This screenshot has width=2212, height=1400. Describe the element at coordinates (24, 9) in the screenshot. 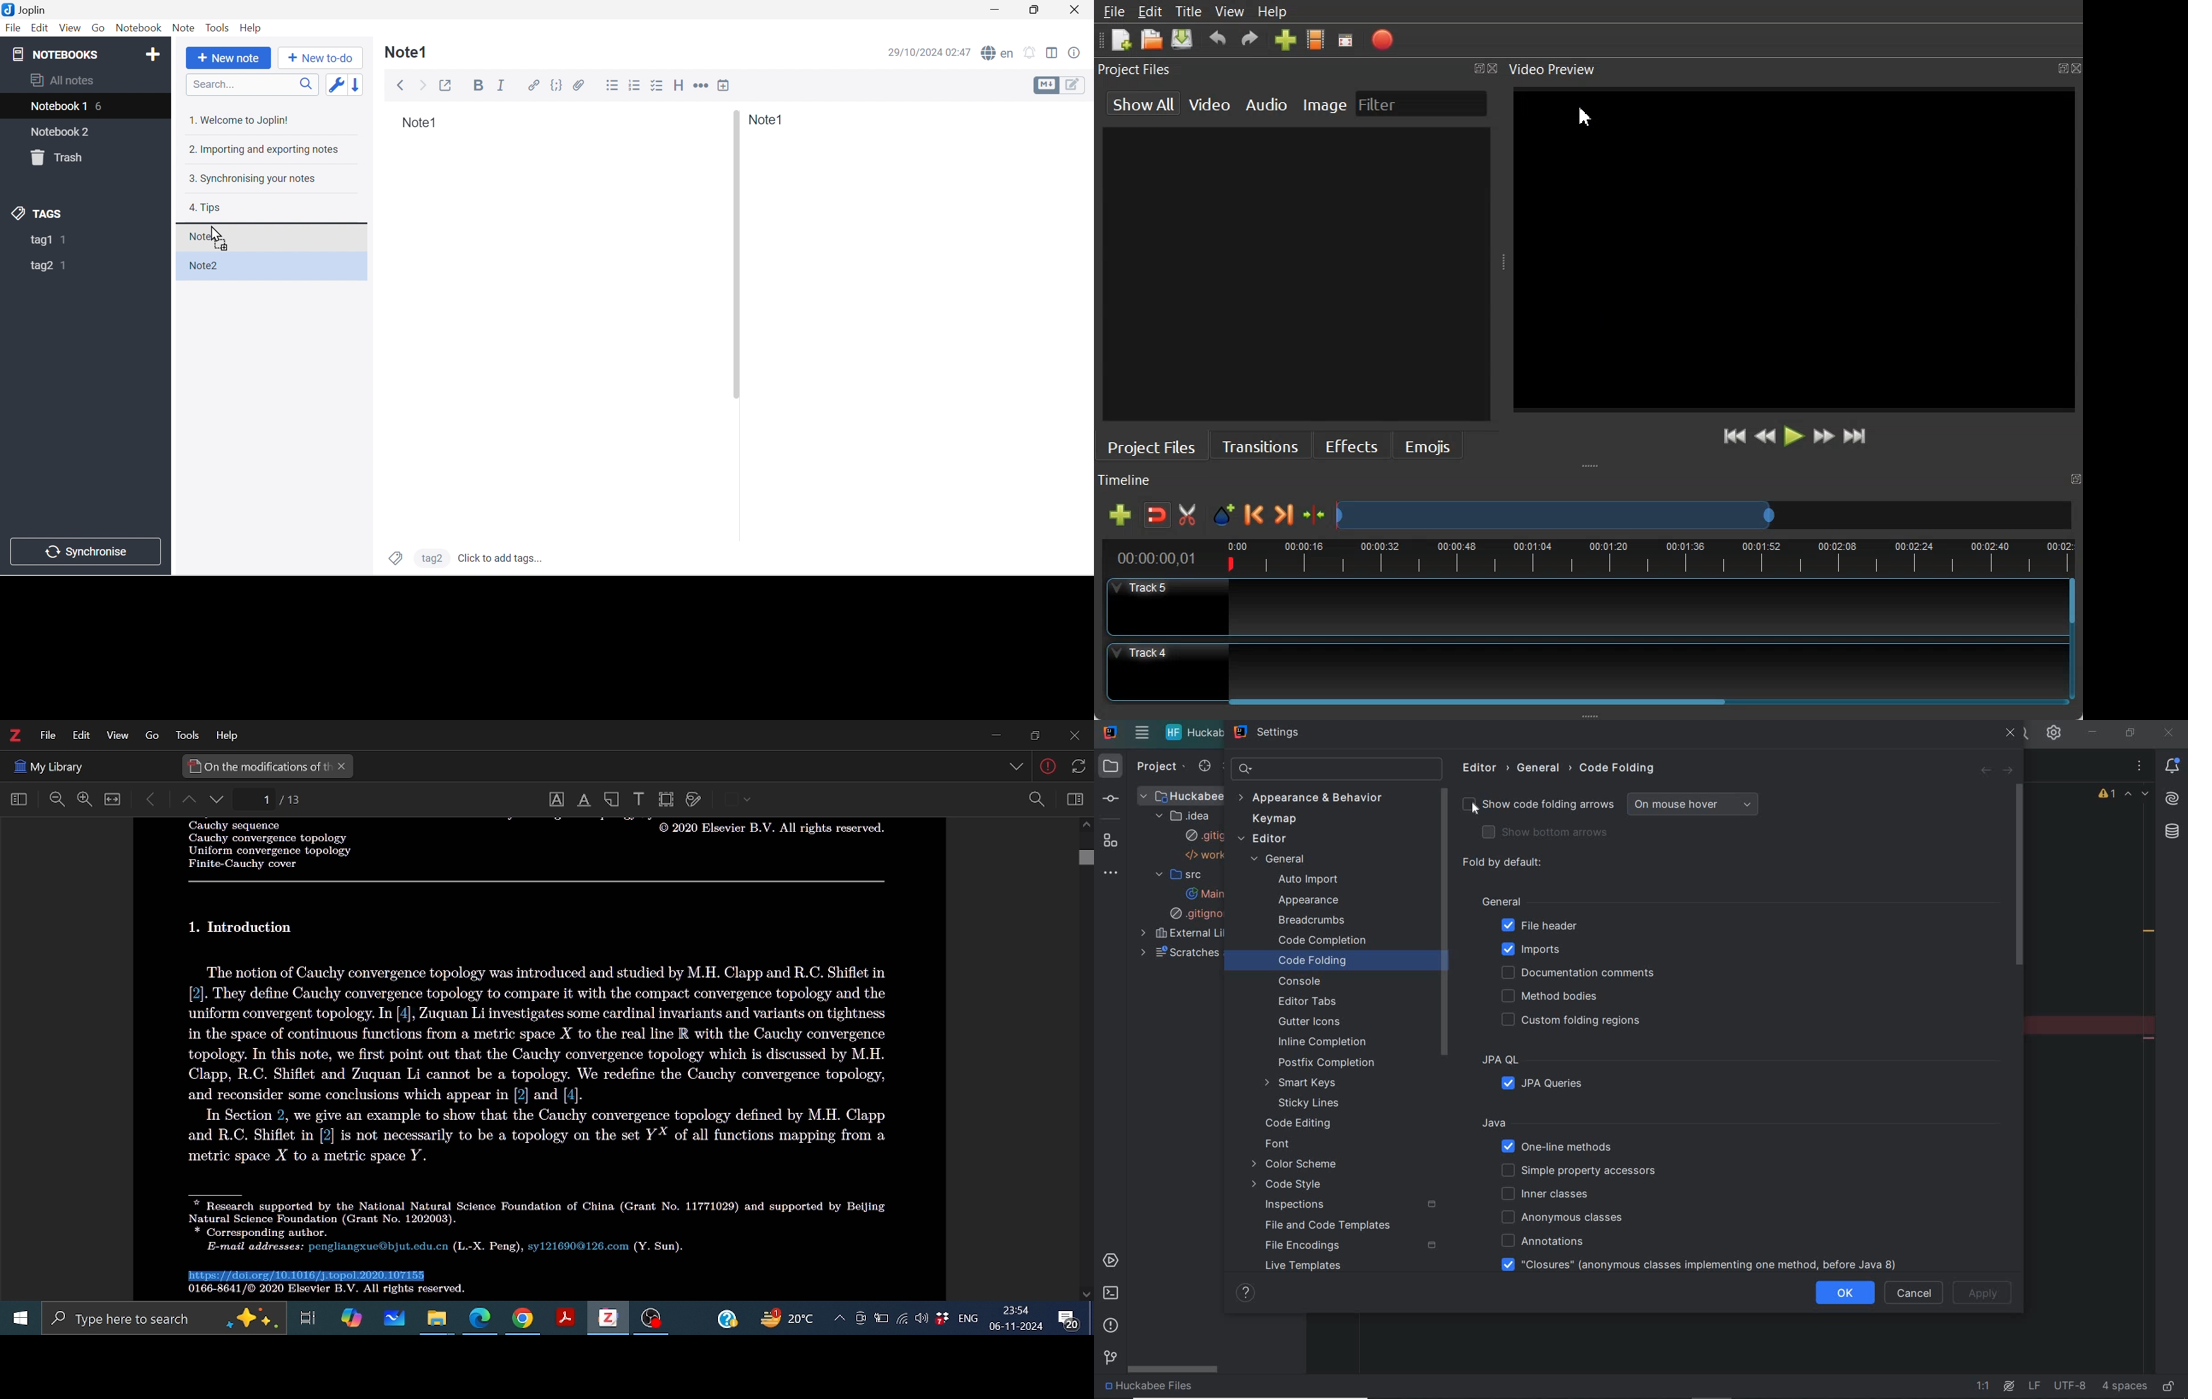

I see `Joplin` at that location.